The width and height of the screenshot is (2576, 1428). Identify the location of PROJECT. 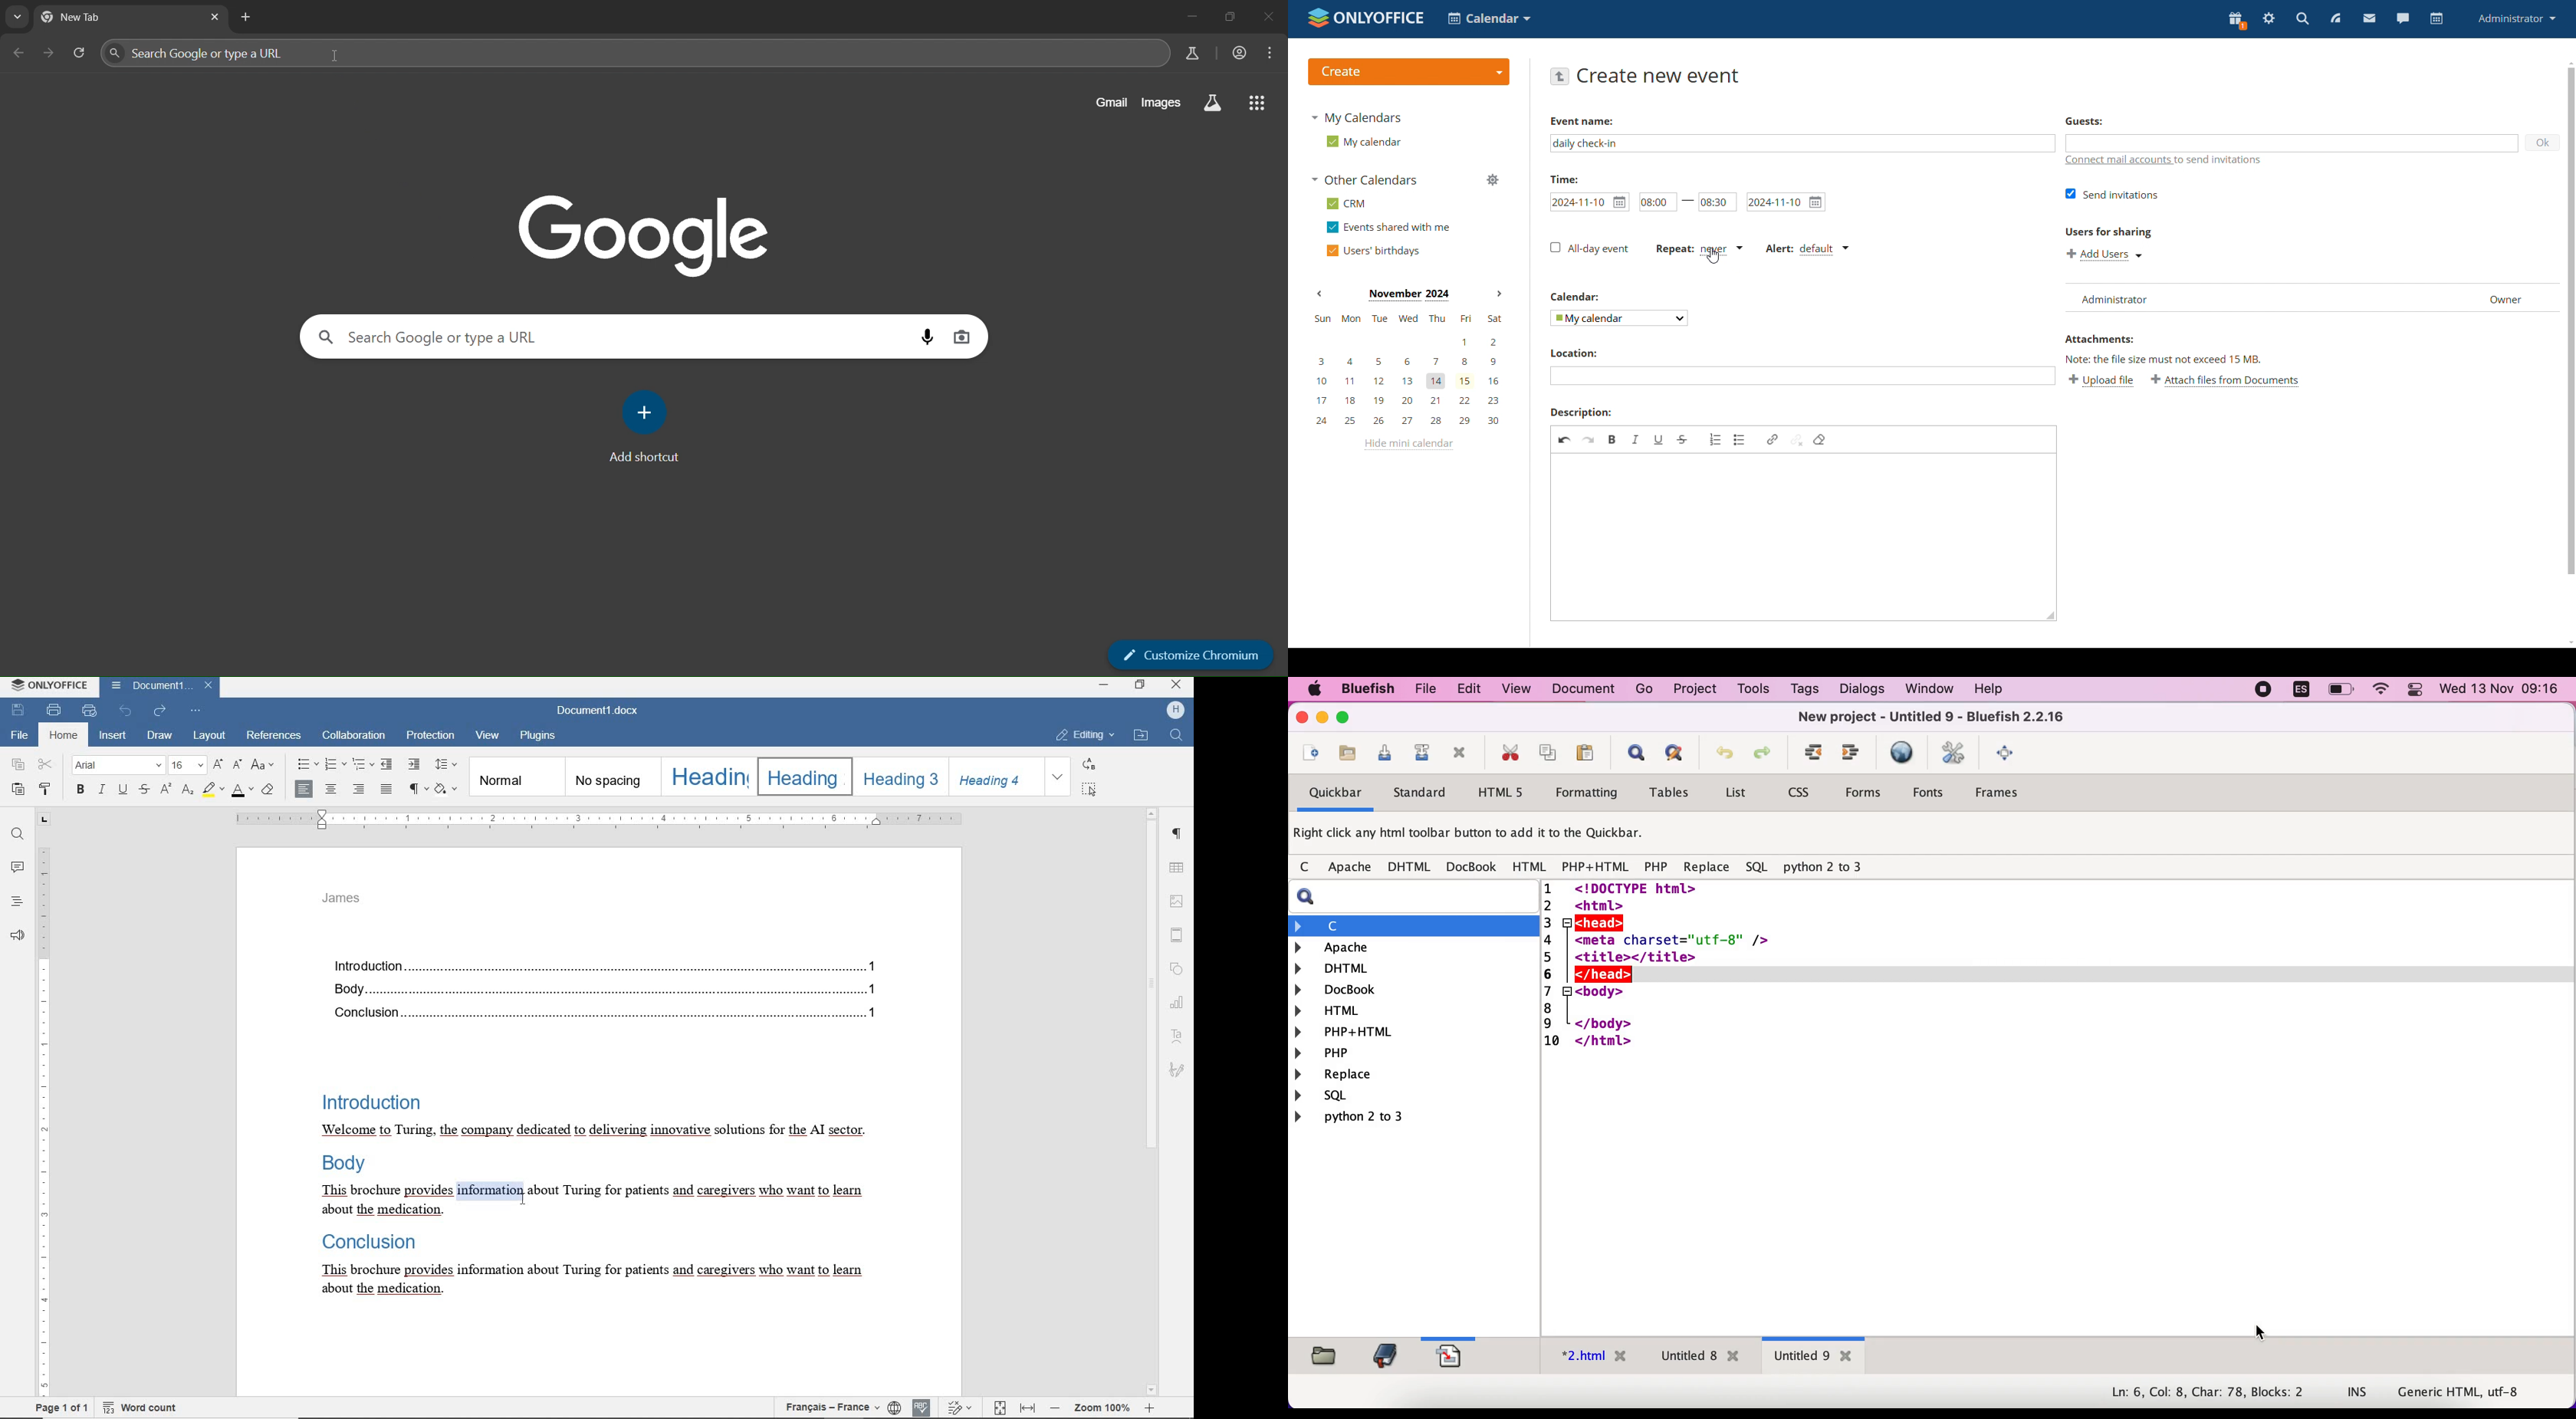
(1695, 688).